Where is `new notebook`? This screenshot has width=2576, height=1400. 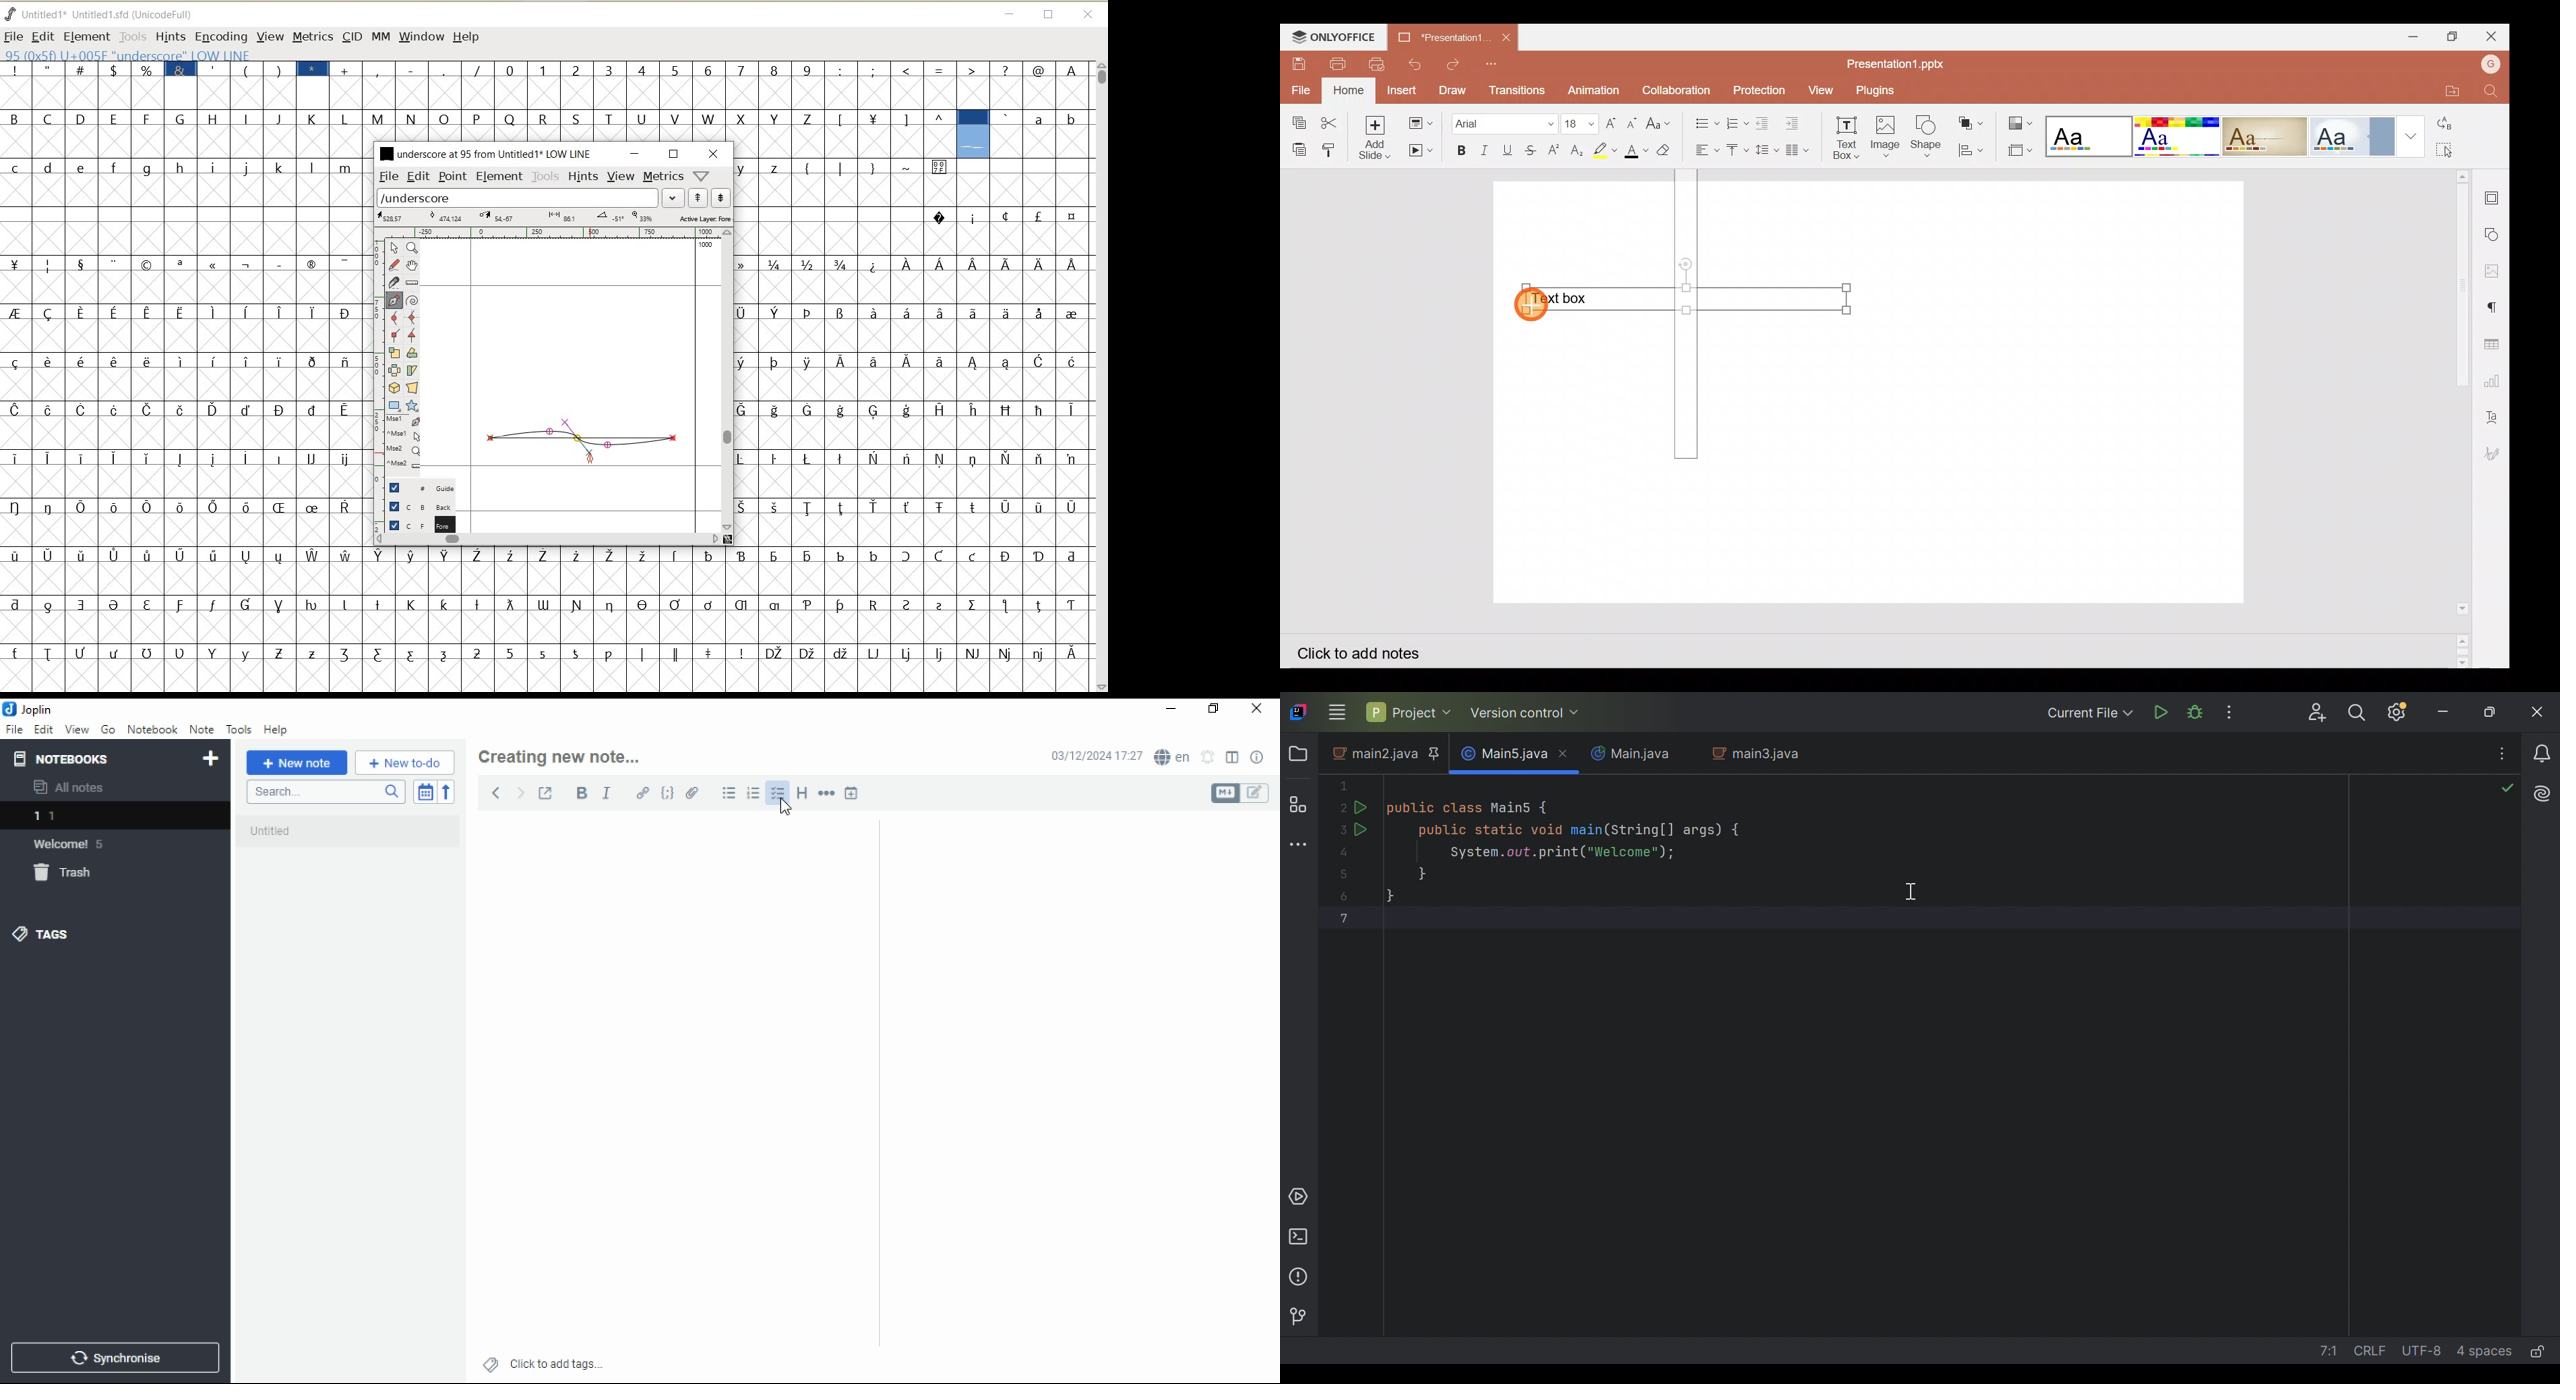 new notebook is located at coordinates (212, 759).